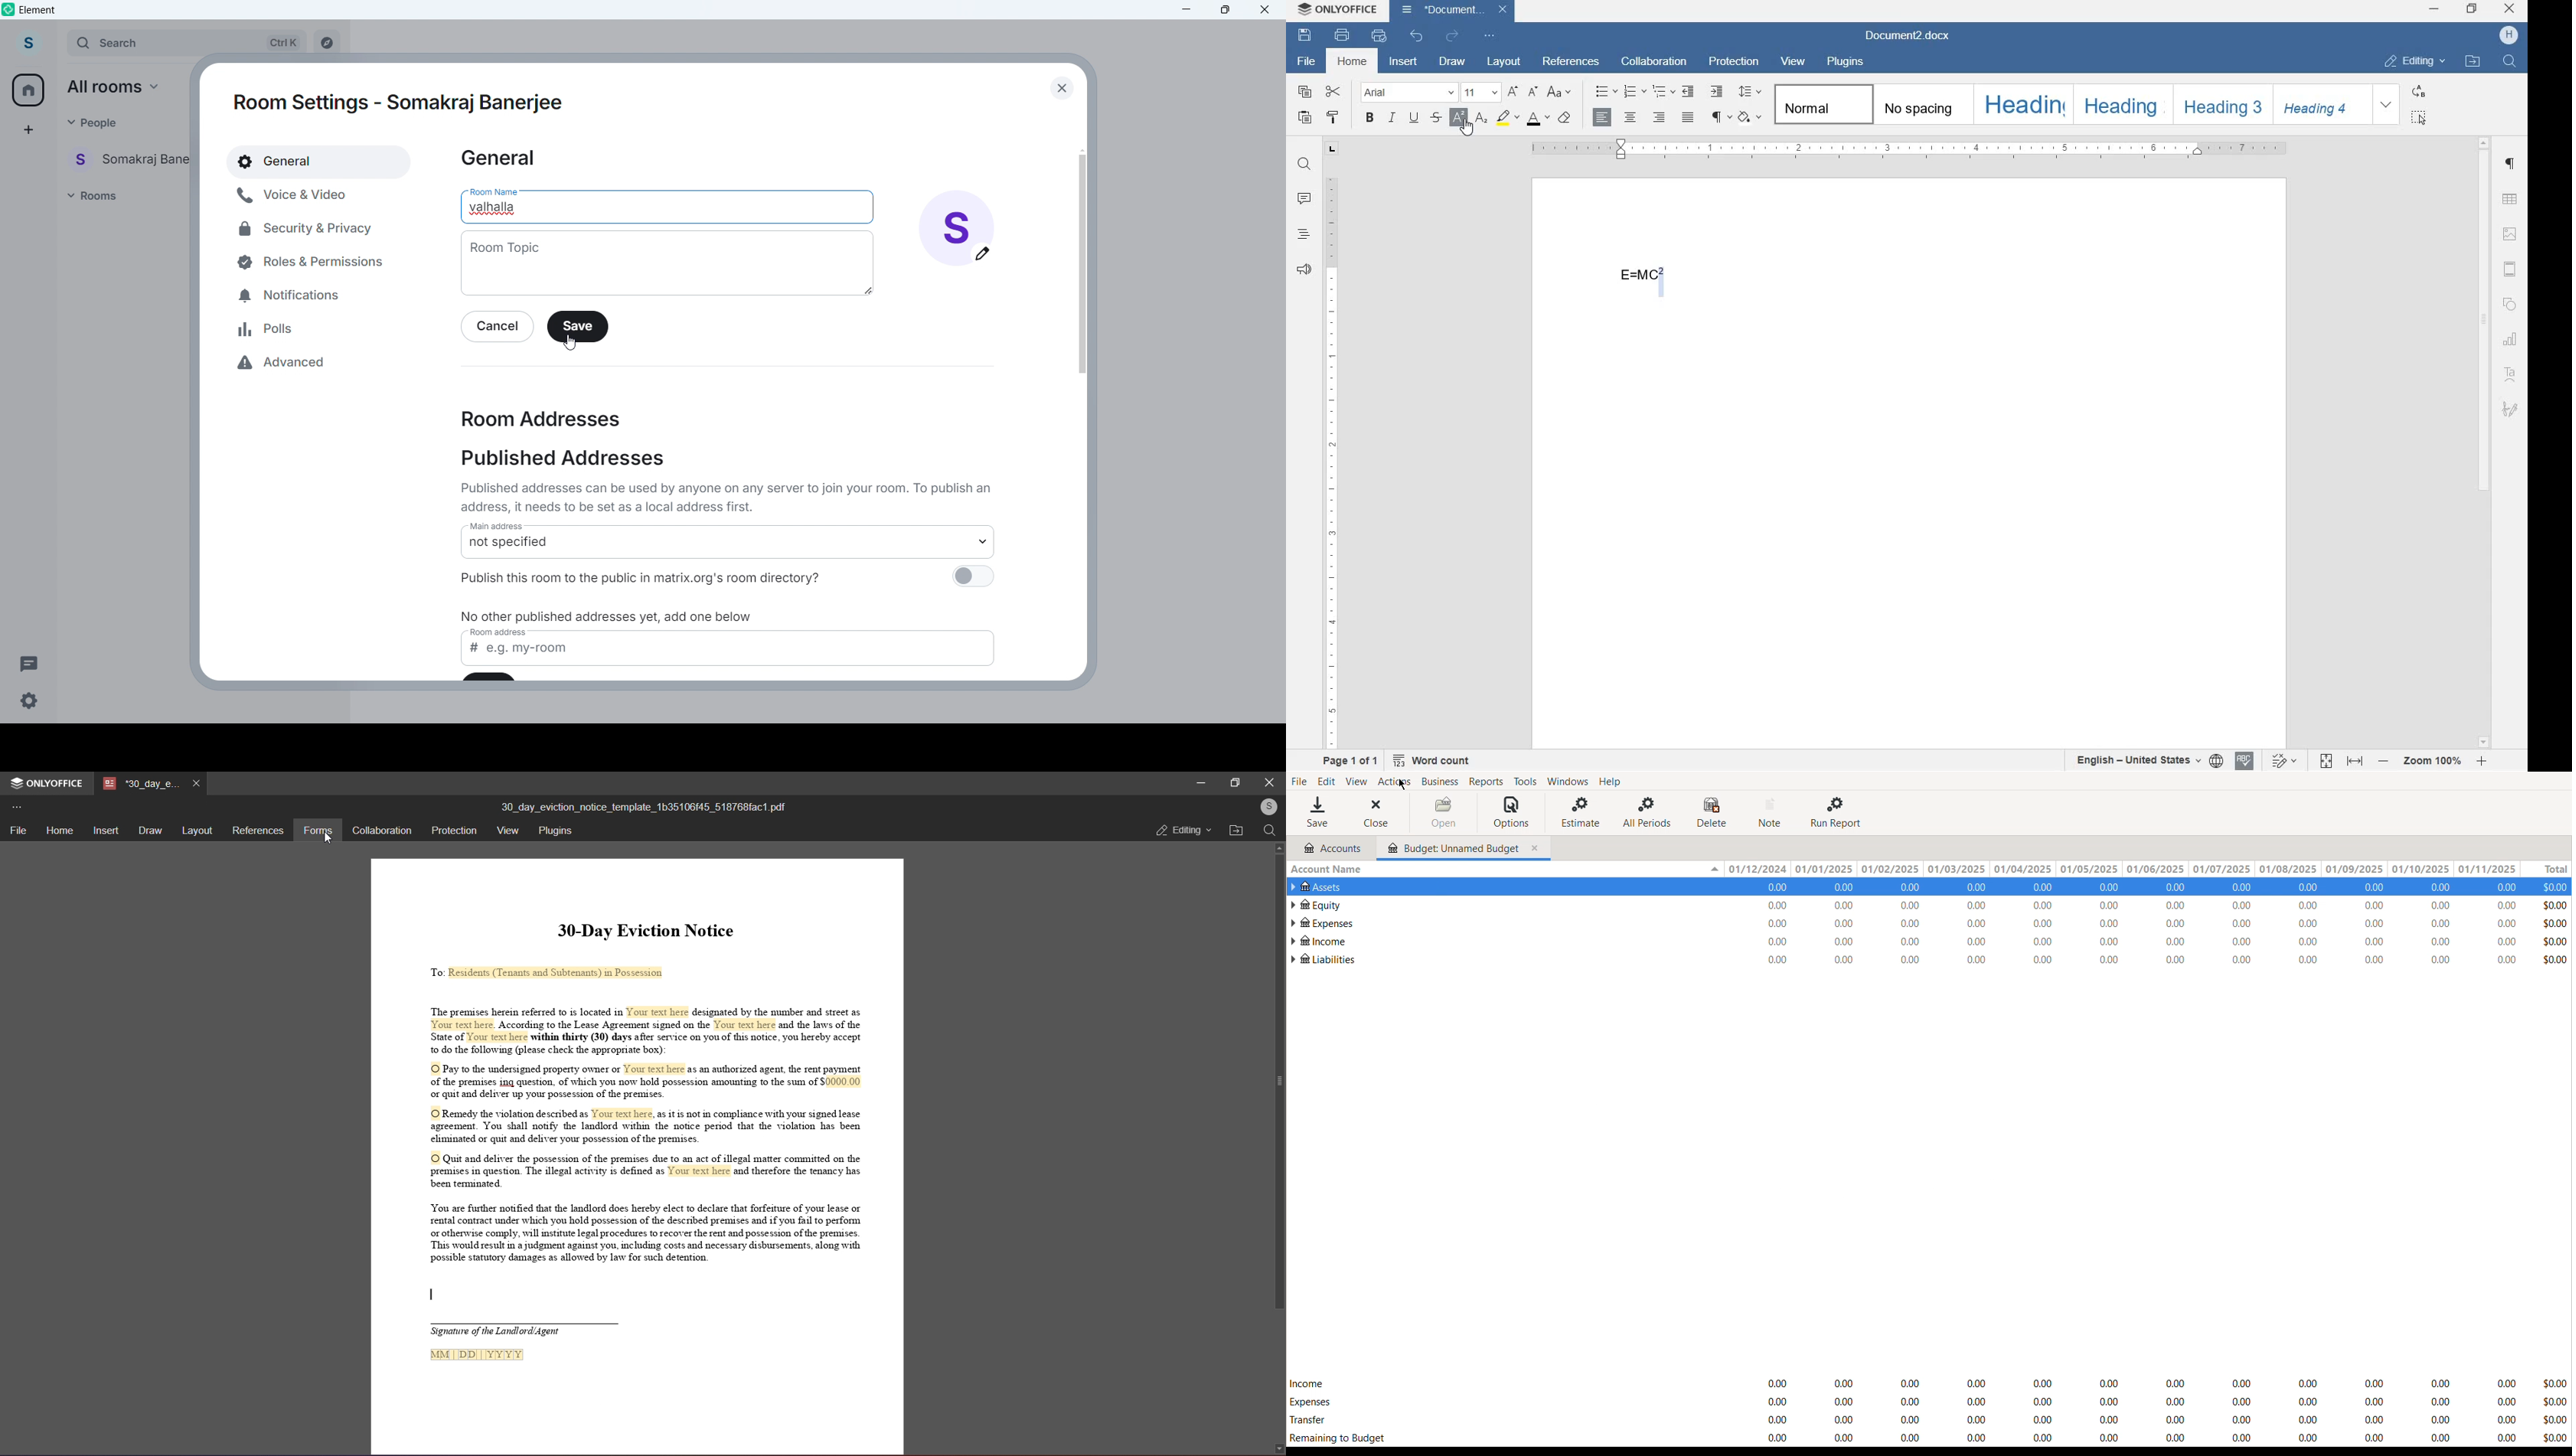 Image resolution: width=2576 pixels, height=1456 pixels. Describe the element at coordinates (1401, 784) in the screenshot. I see `Cursor` at that location.